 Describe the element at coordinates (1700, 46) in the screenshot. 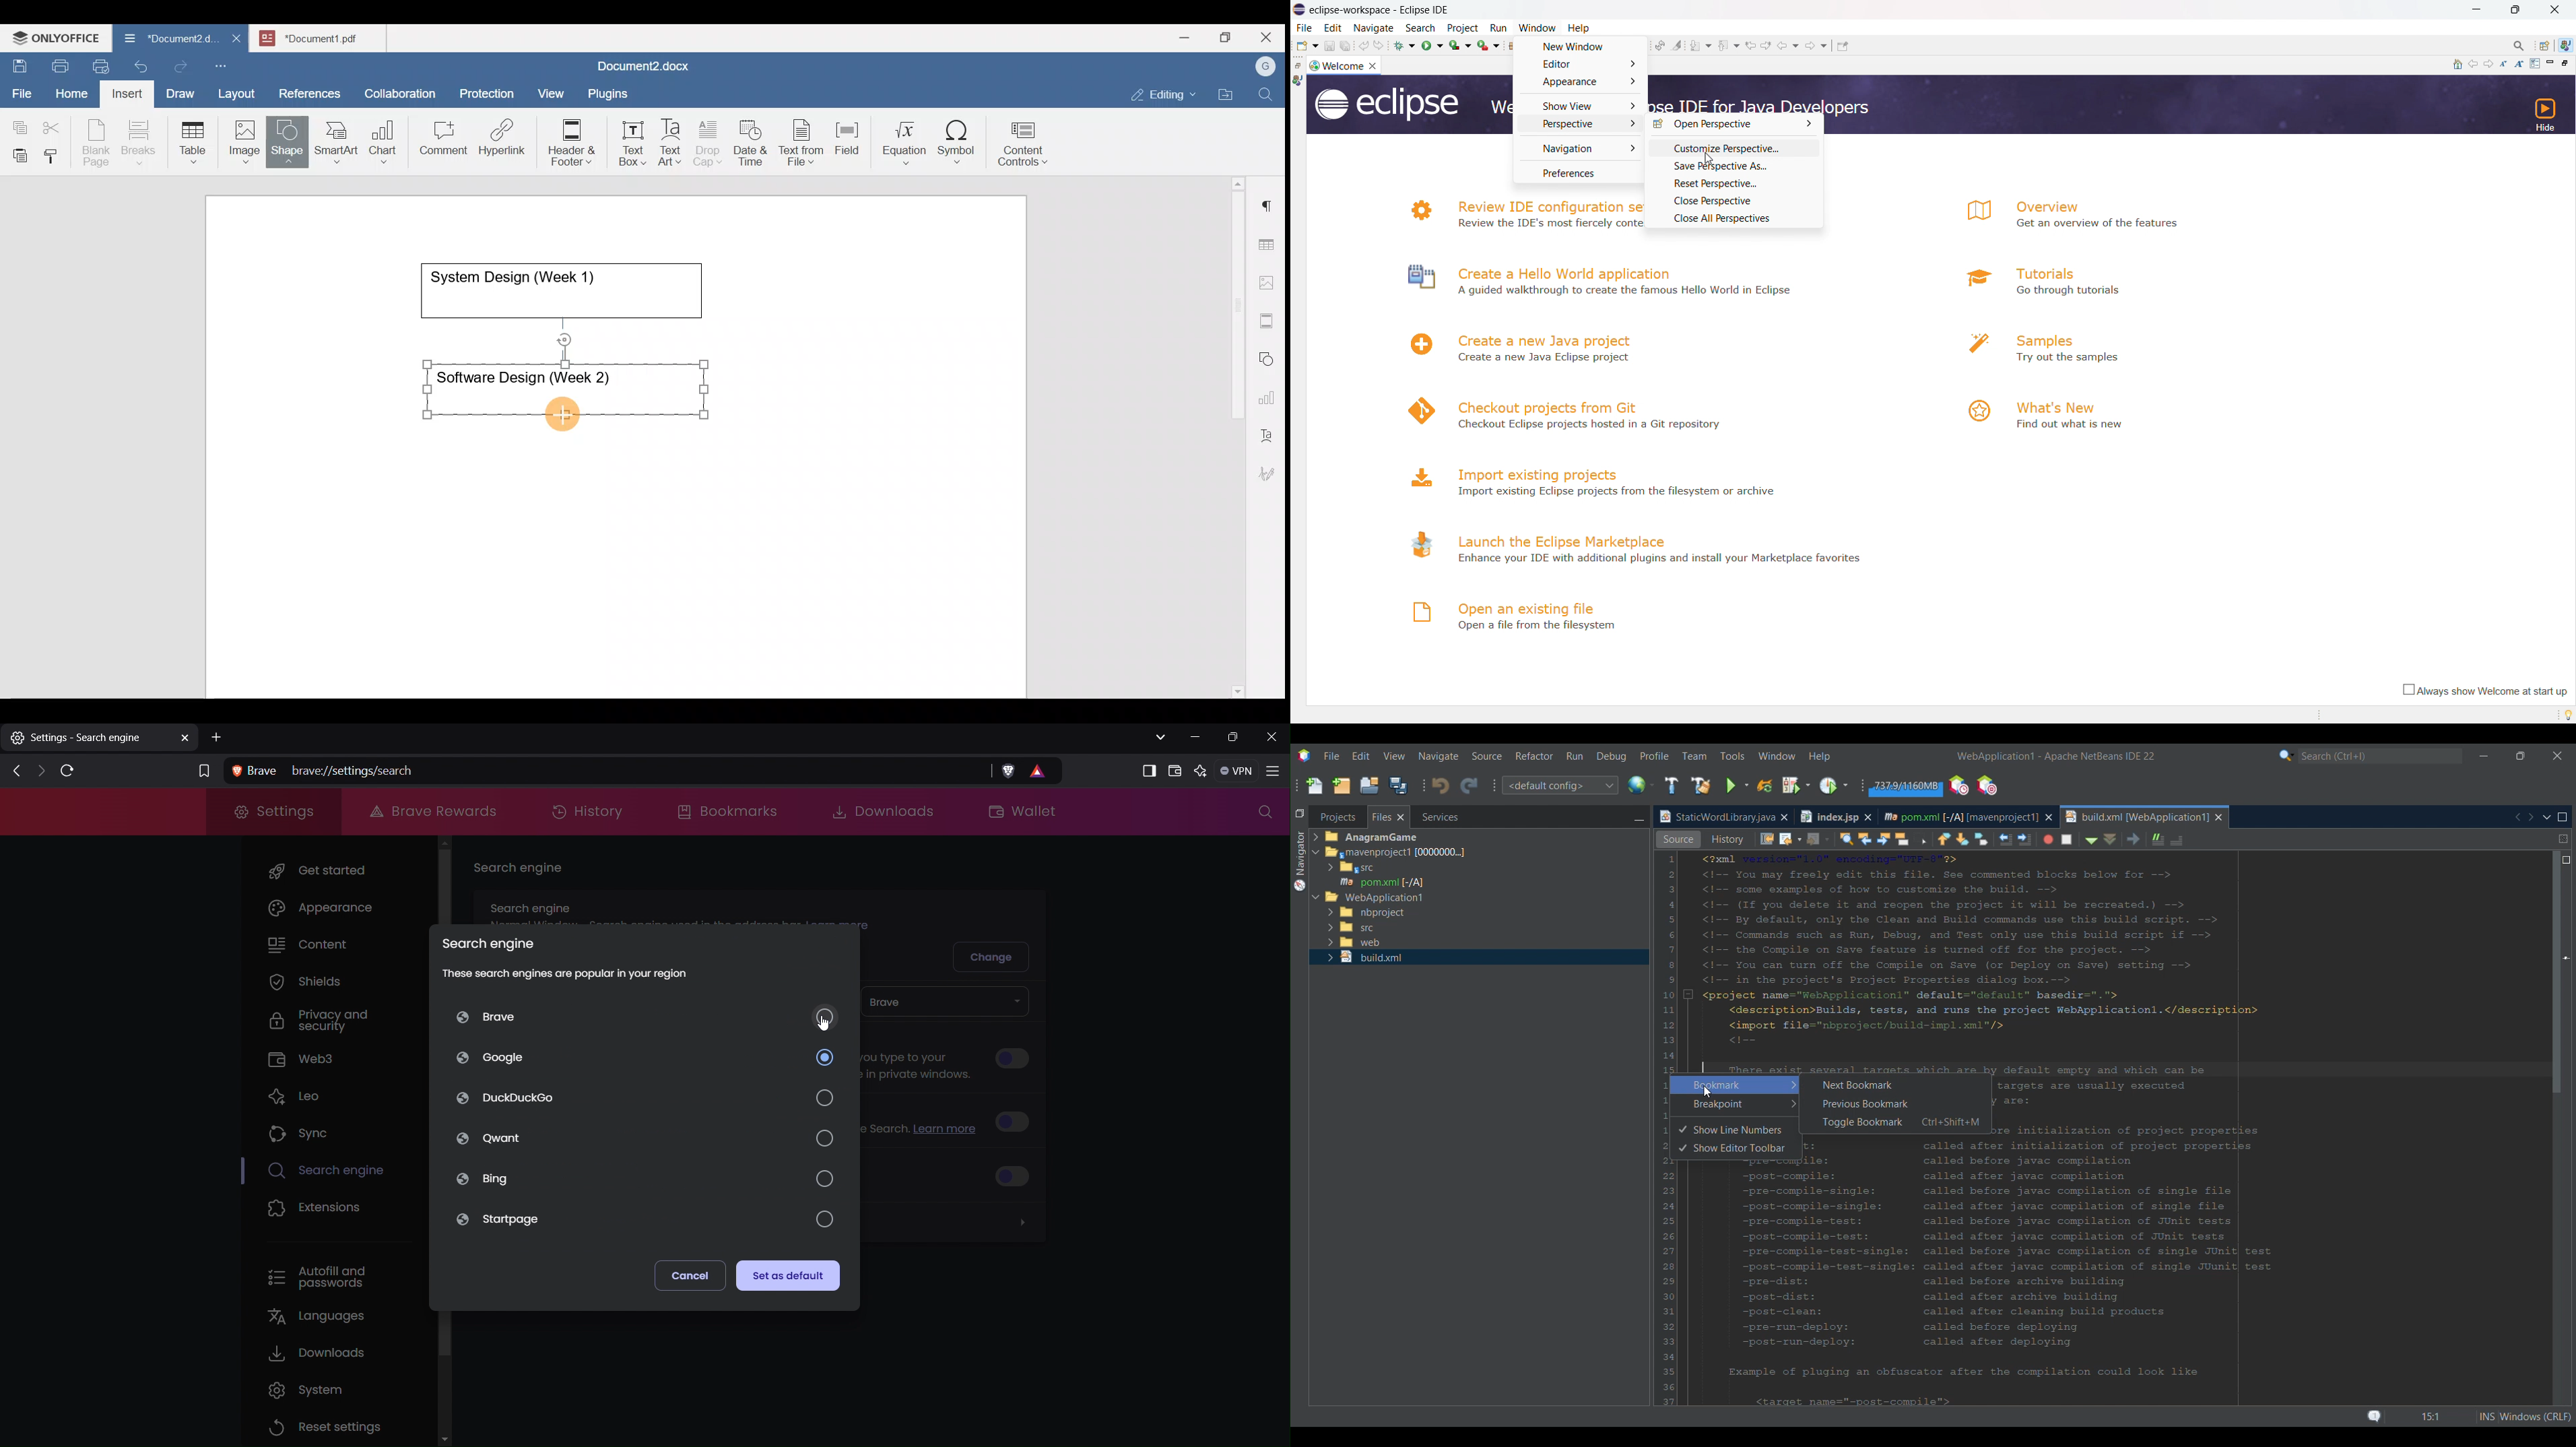

I see `next annotation` at that location.